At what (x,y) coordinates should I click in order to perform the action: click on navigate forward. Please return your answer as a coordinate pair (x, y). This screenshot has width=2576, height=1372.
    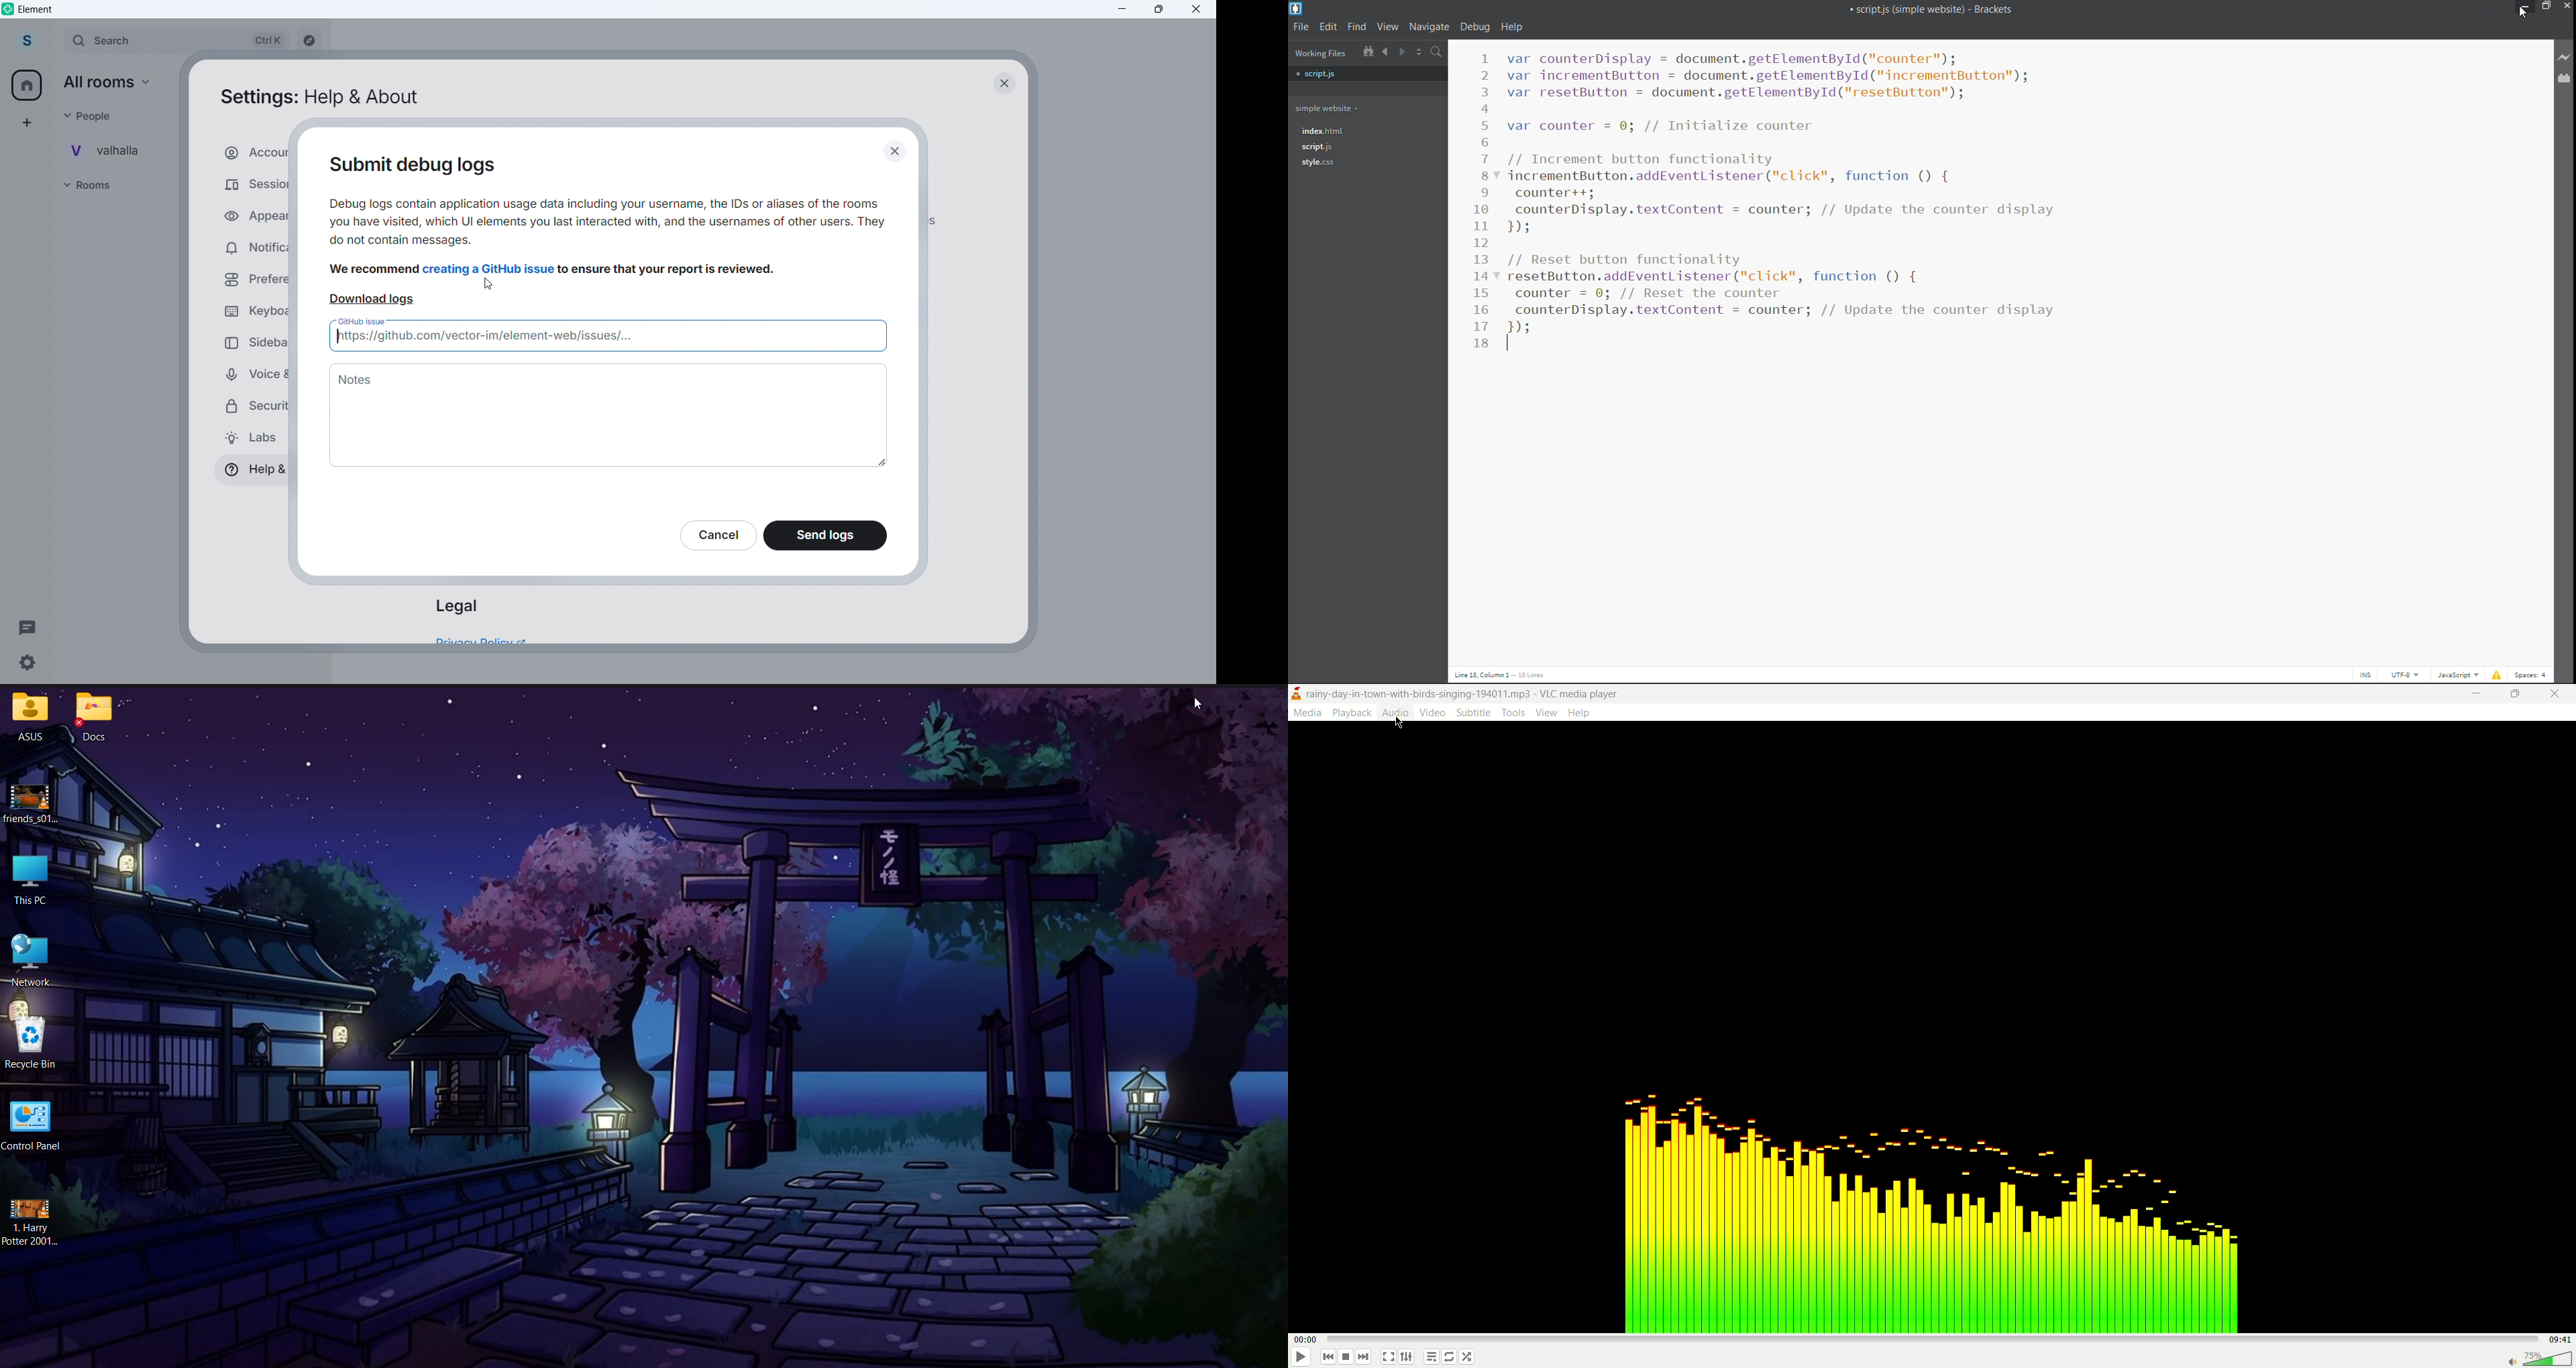
    Looking at the image, I should click on (1402, 52).